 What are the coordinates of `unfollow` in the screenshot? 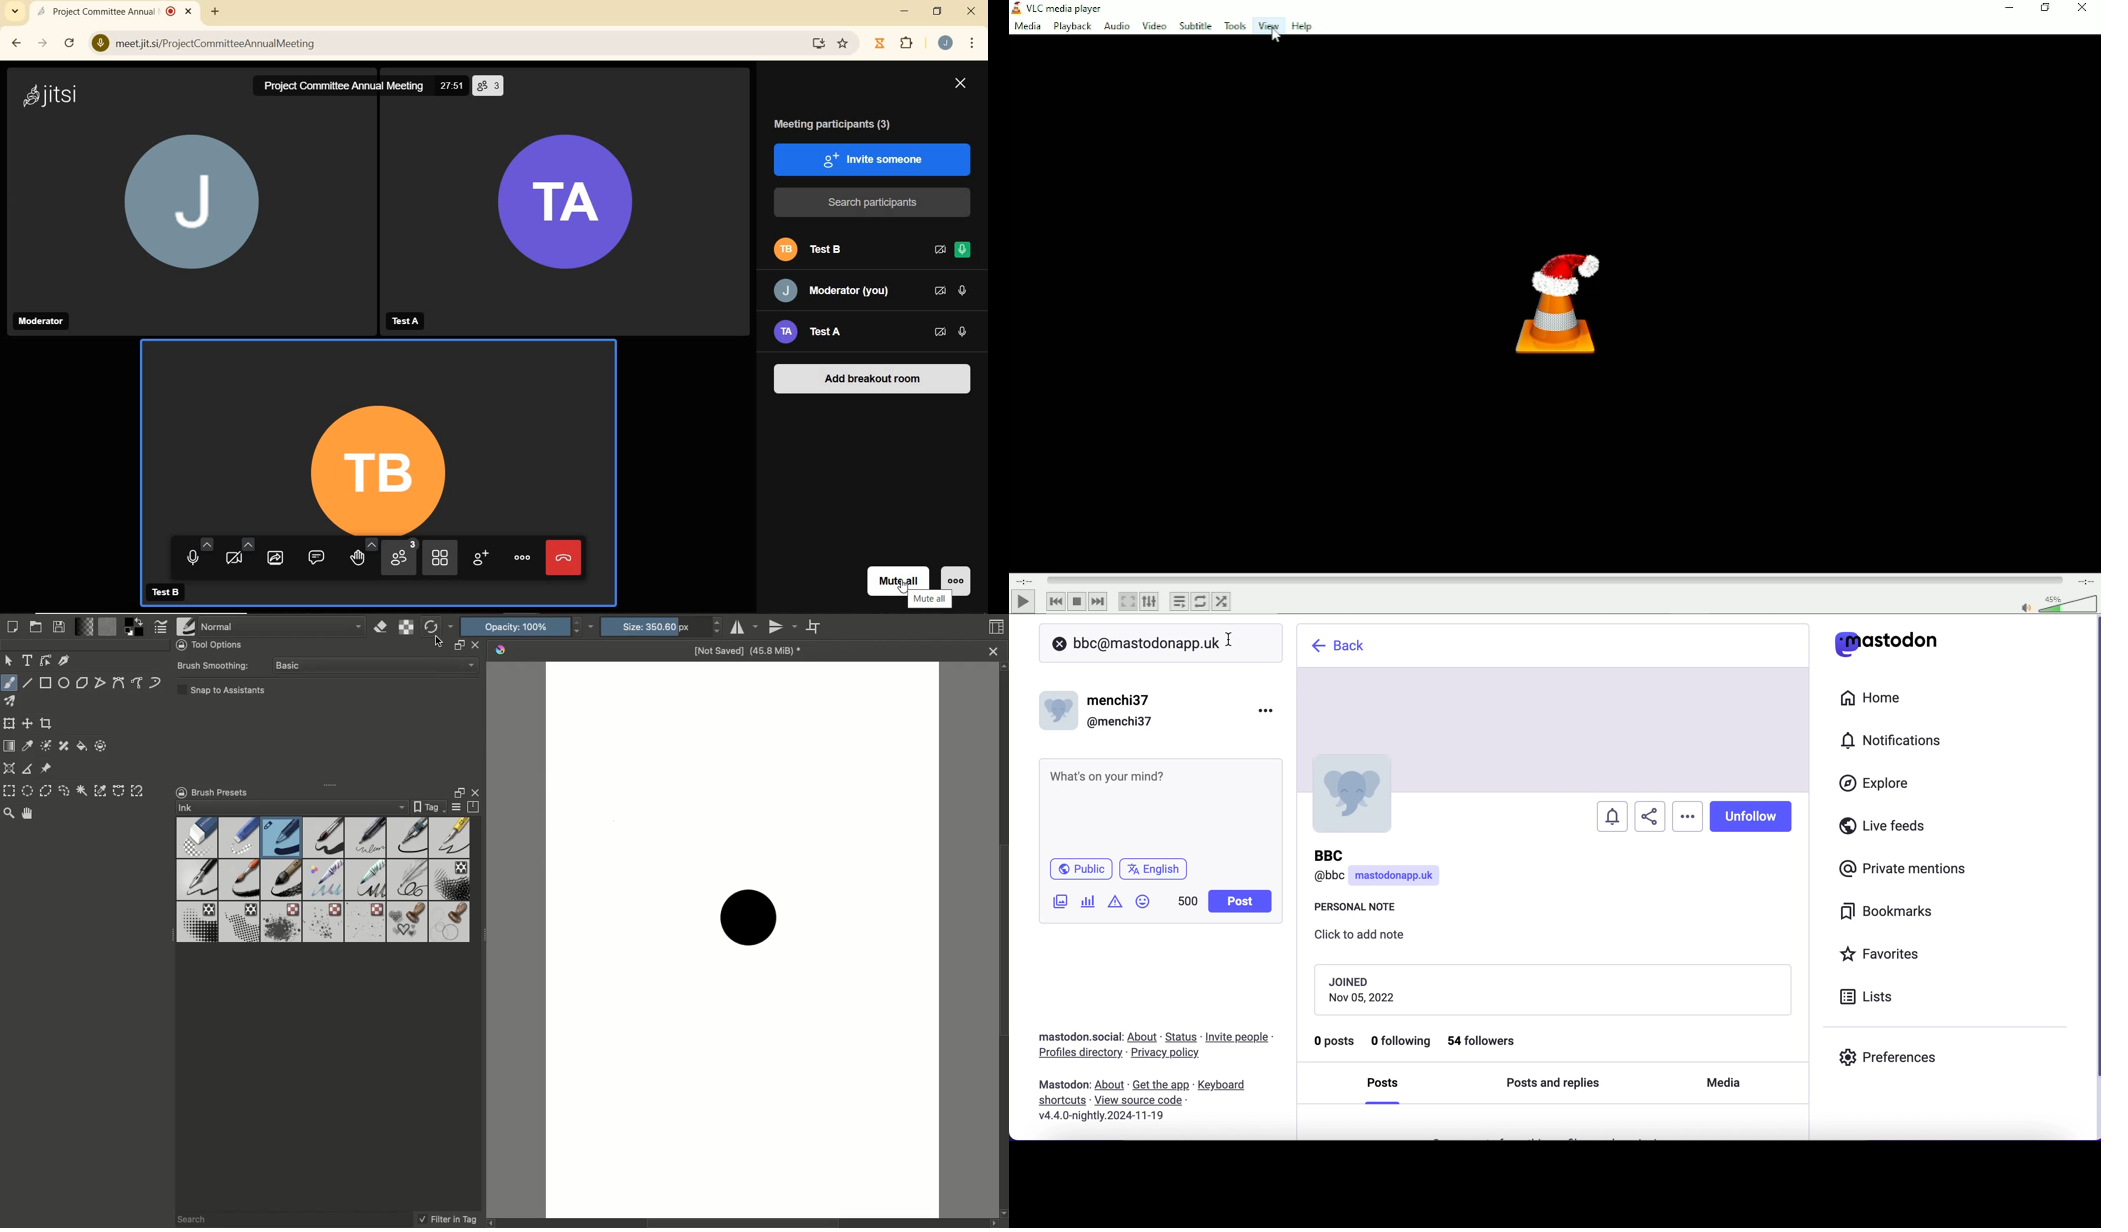 It's located at (1756, 817).